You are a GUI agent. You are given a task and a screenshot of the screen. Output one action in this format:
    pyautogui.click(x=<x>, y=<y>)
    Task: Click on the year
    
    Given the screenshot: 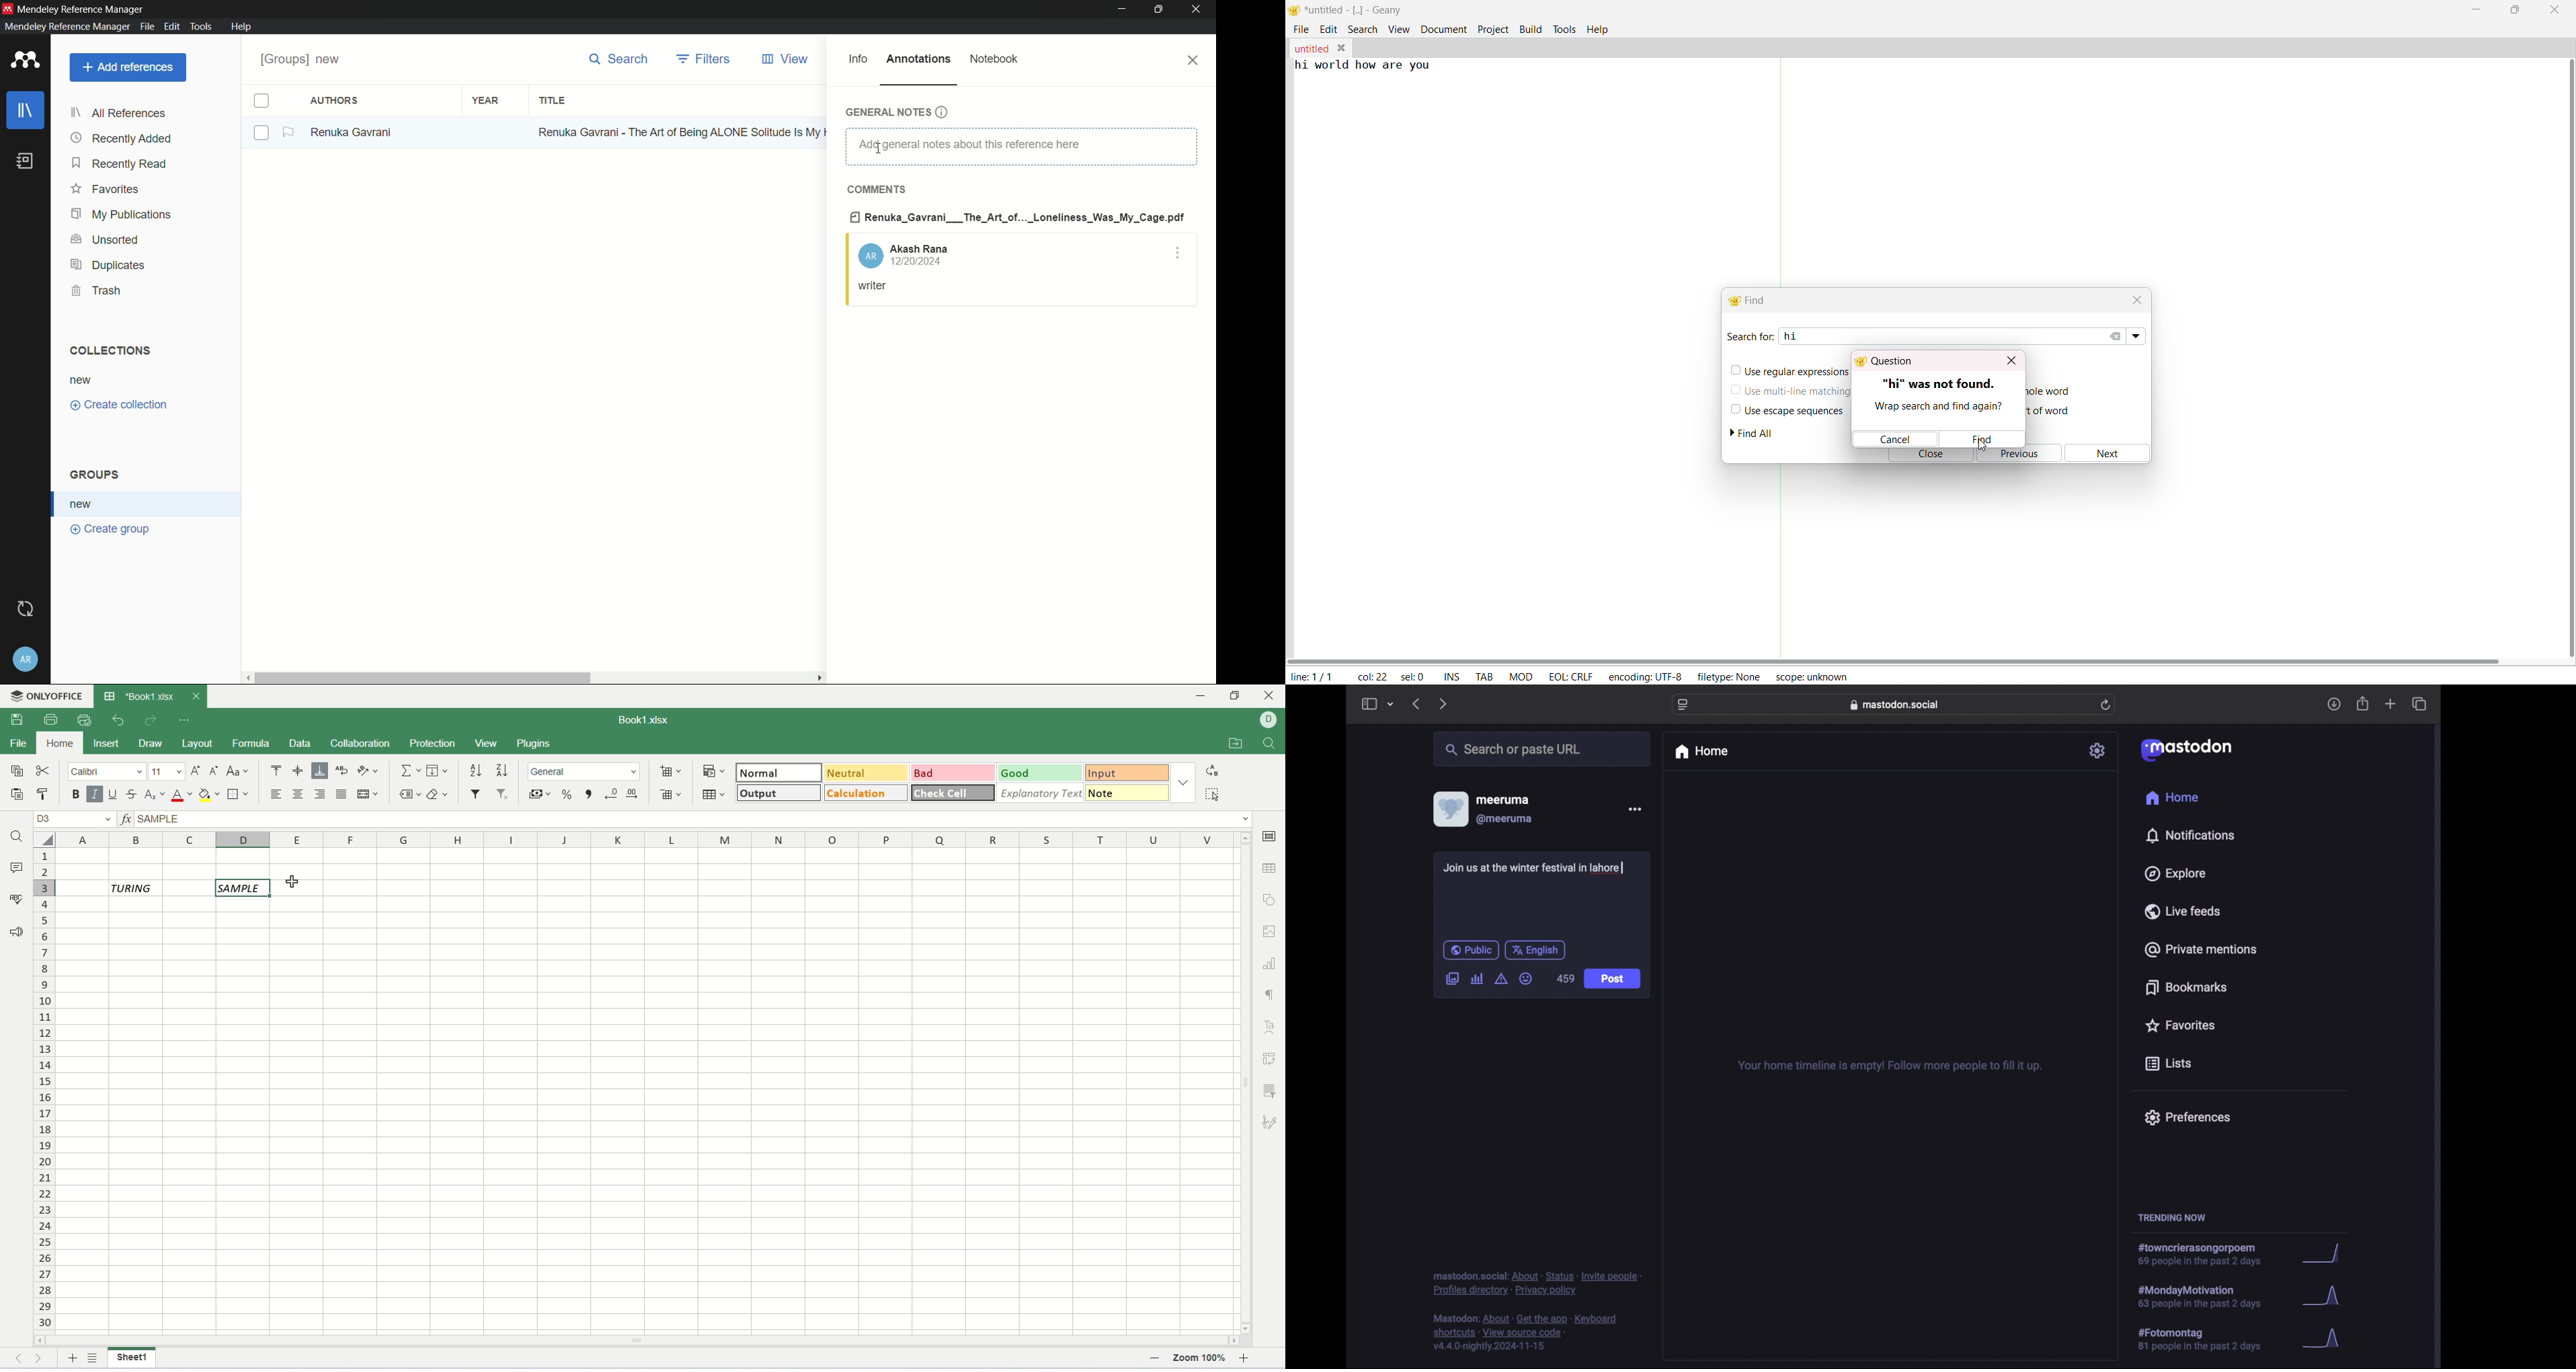 What is the action you would take?
    pyautogui.click(x=485, y=100)
    